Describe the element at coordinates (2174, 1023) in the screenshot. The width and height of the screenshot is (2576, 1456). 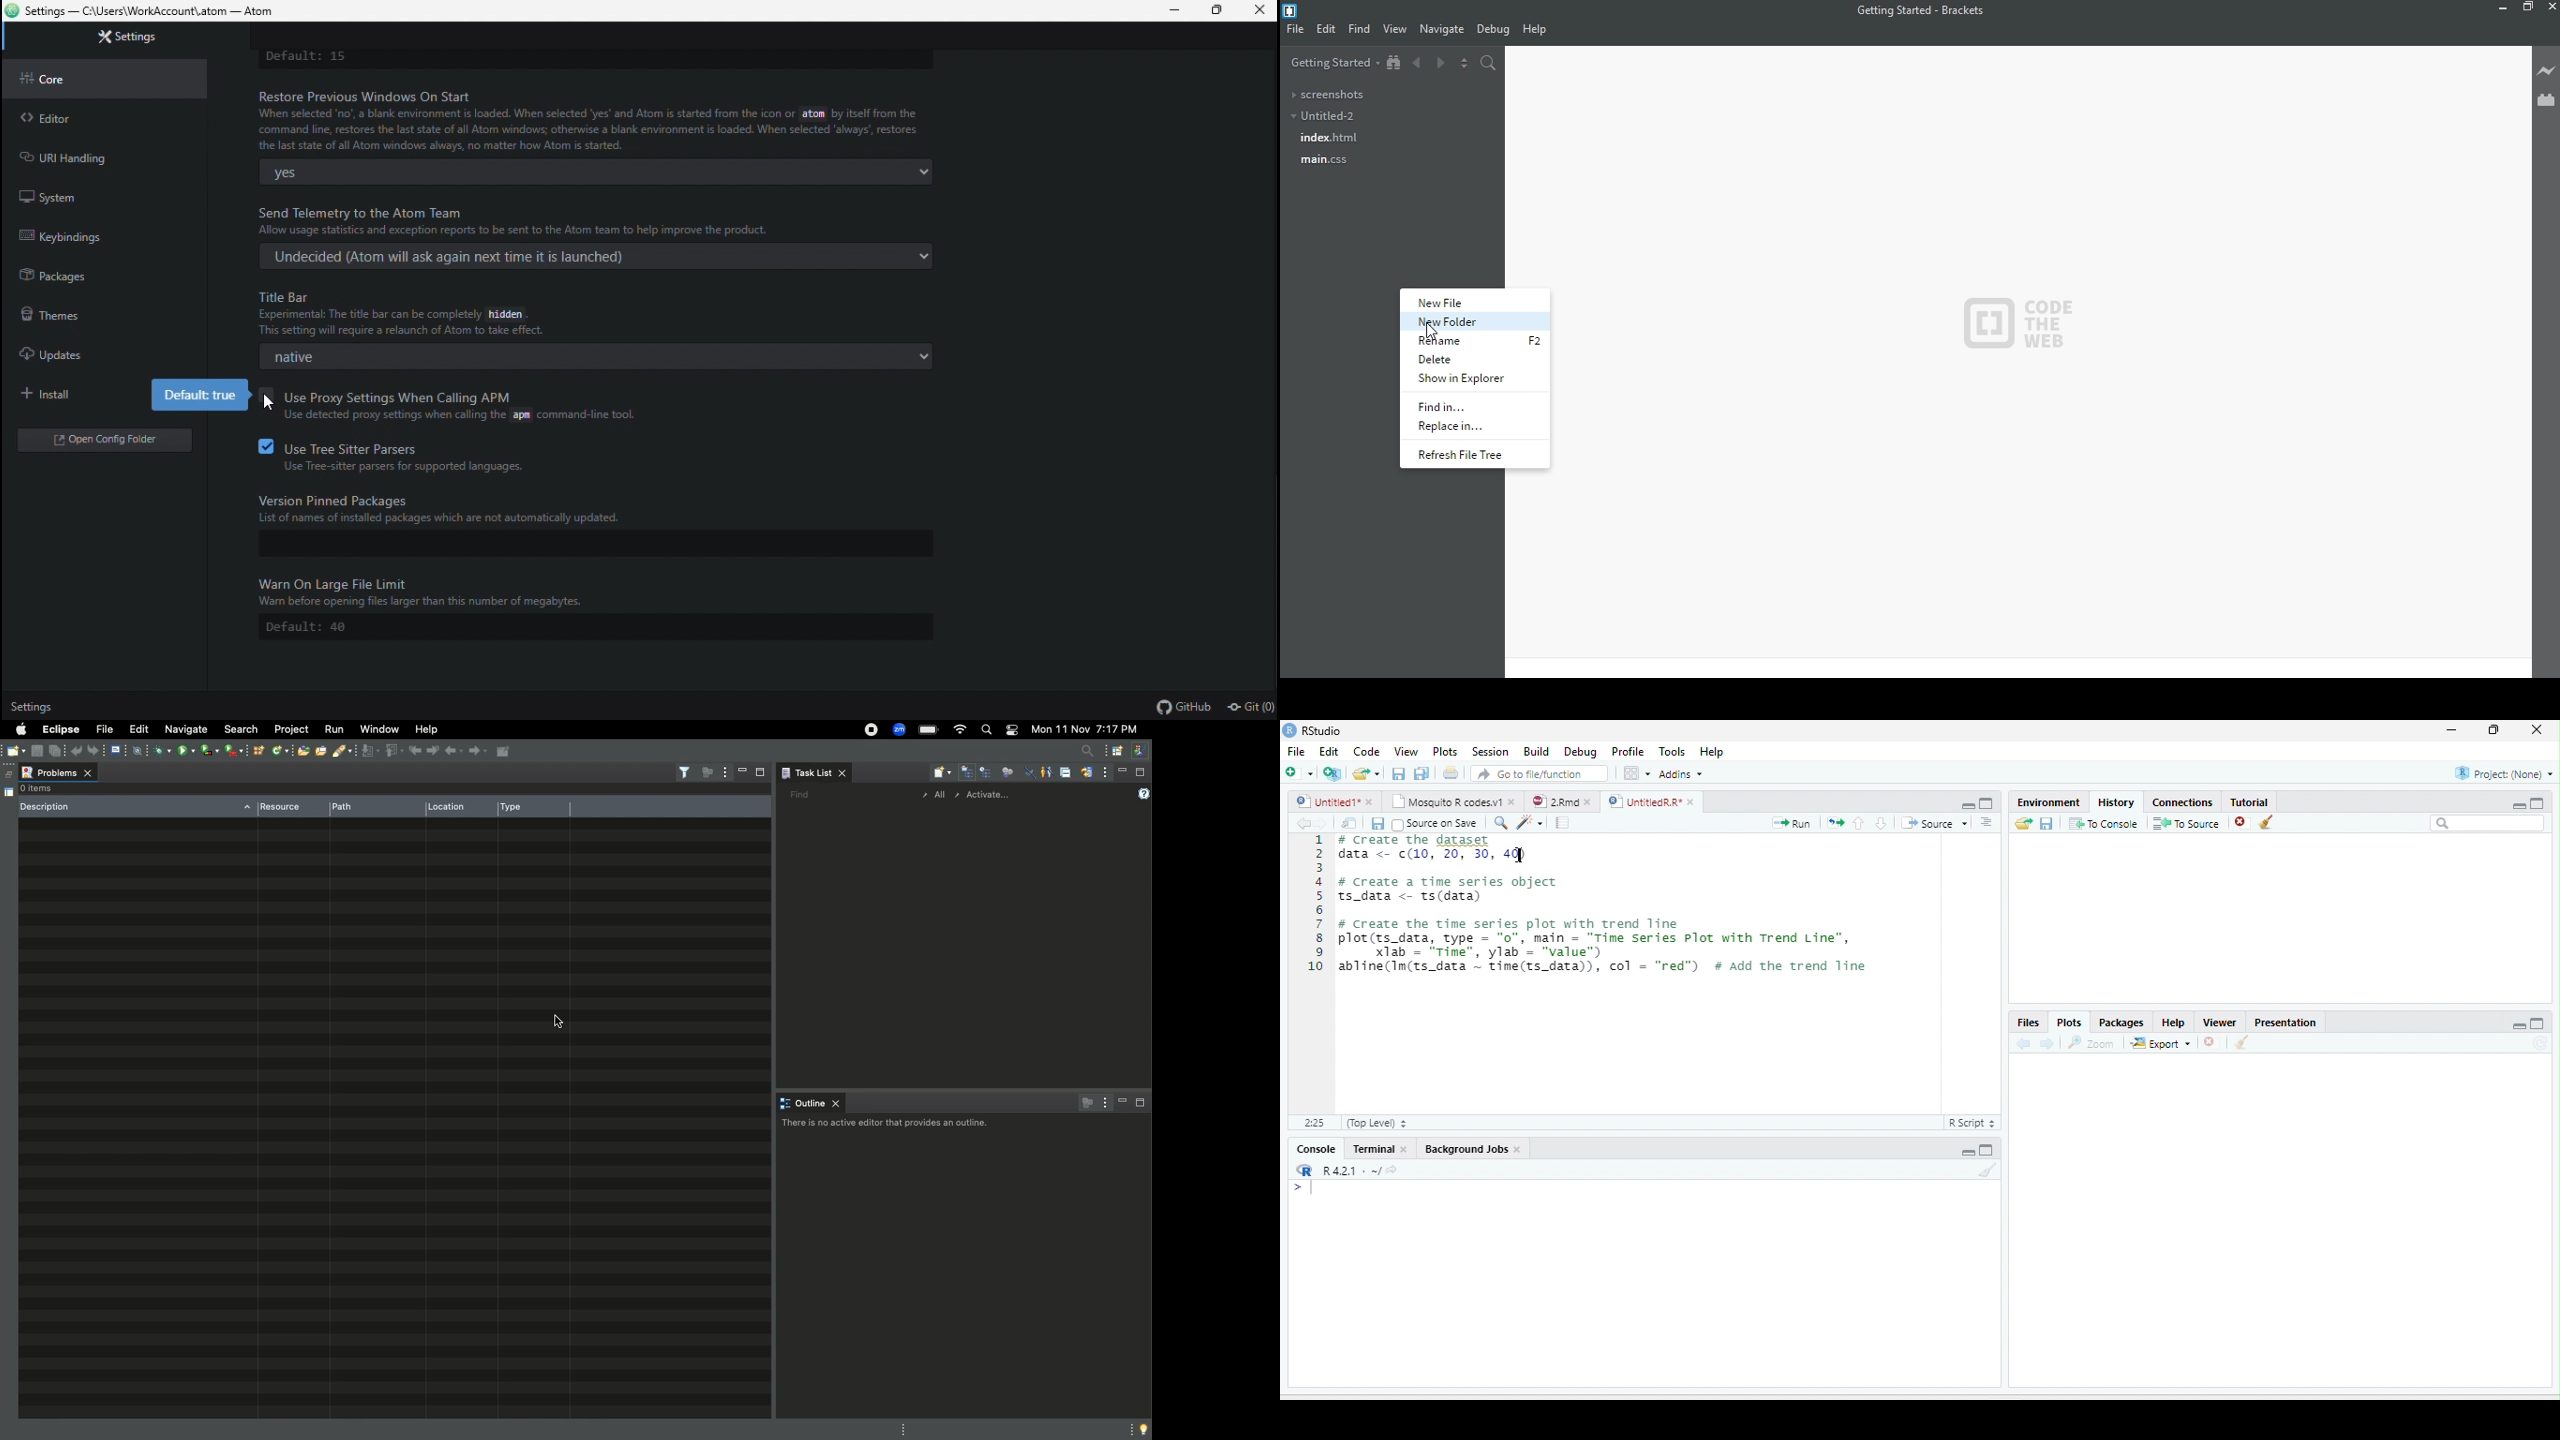
I see `Help` at that location.